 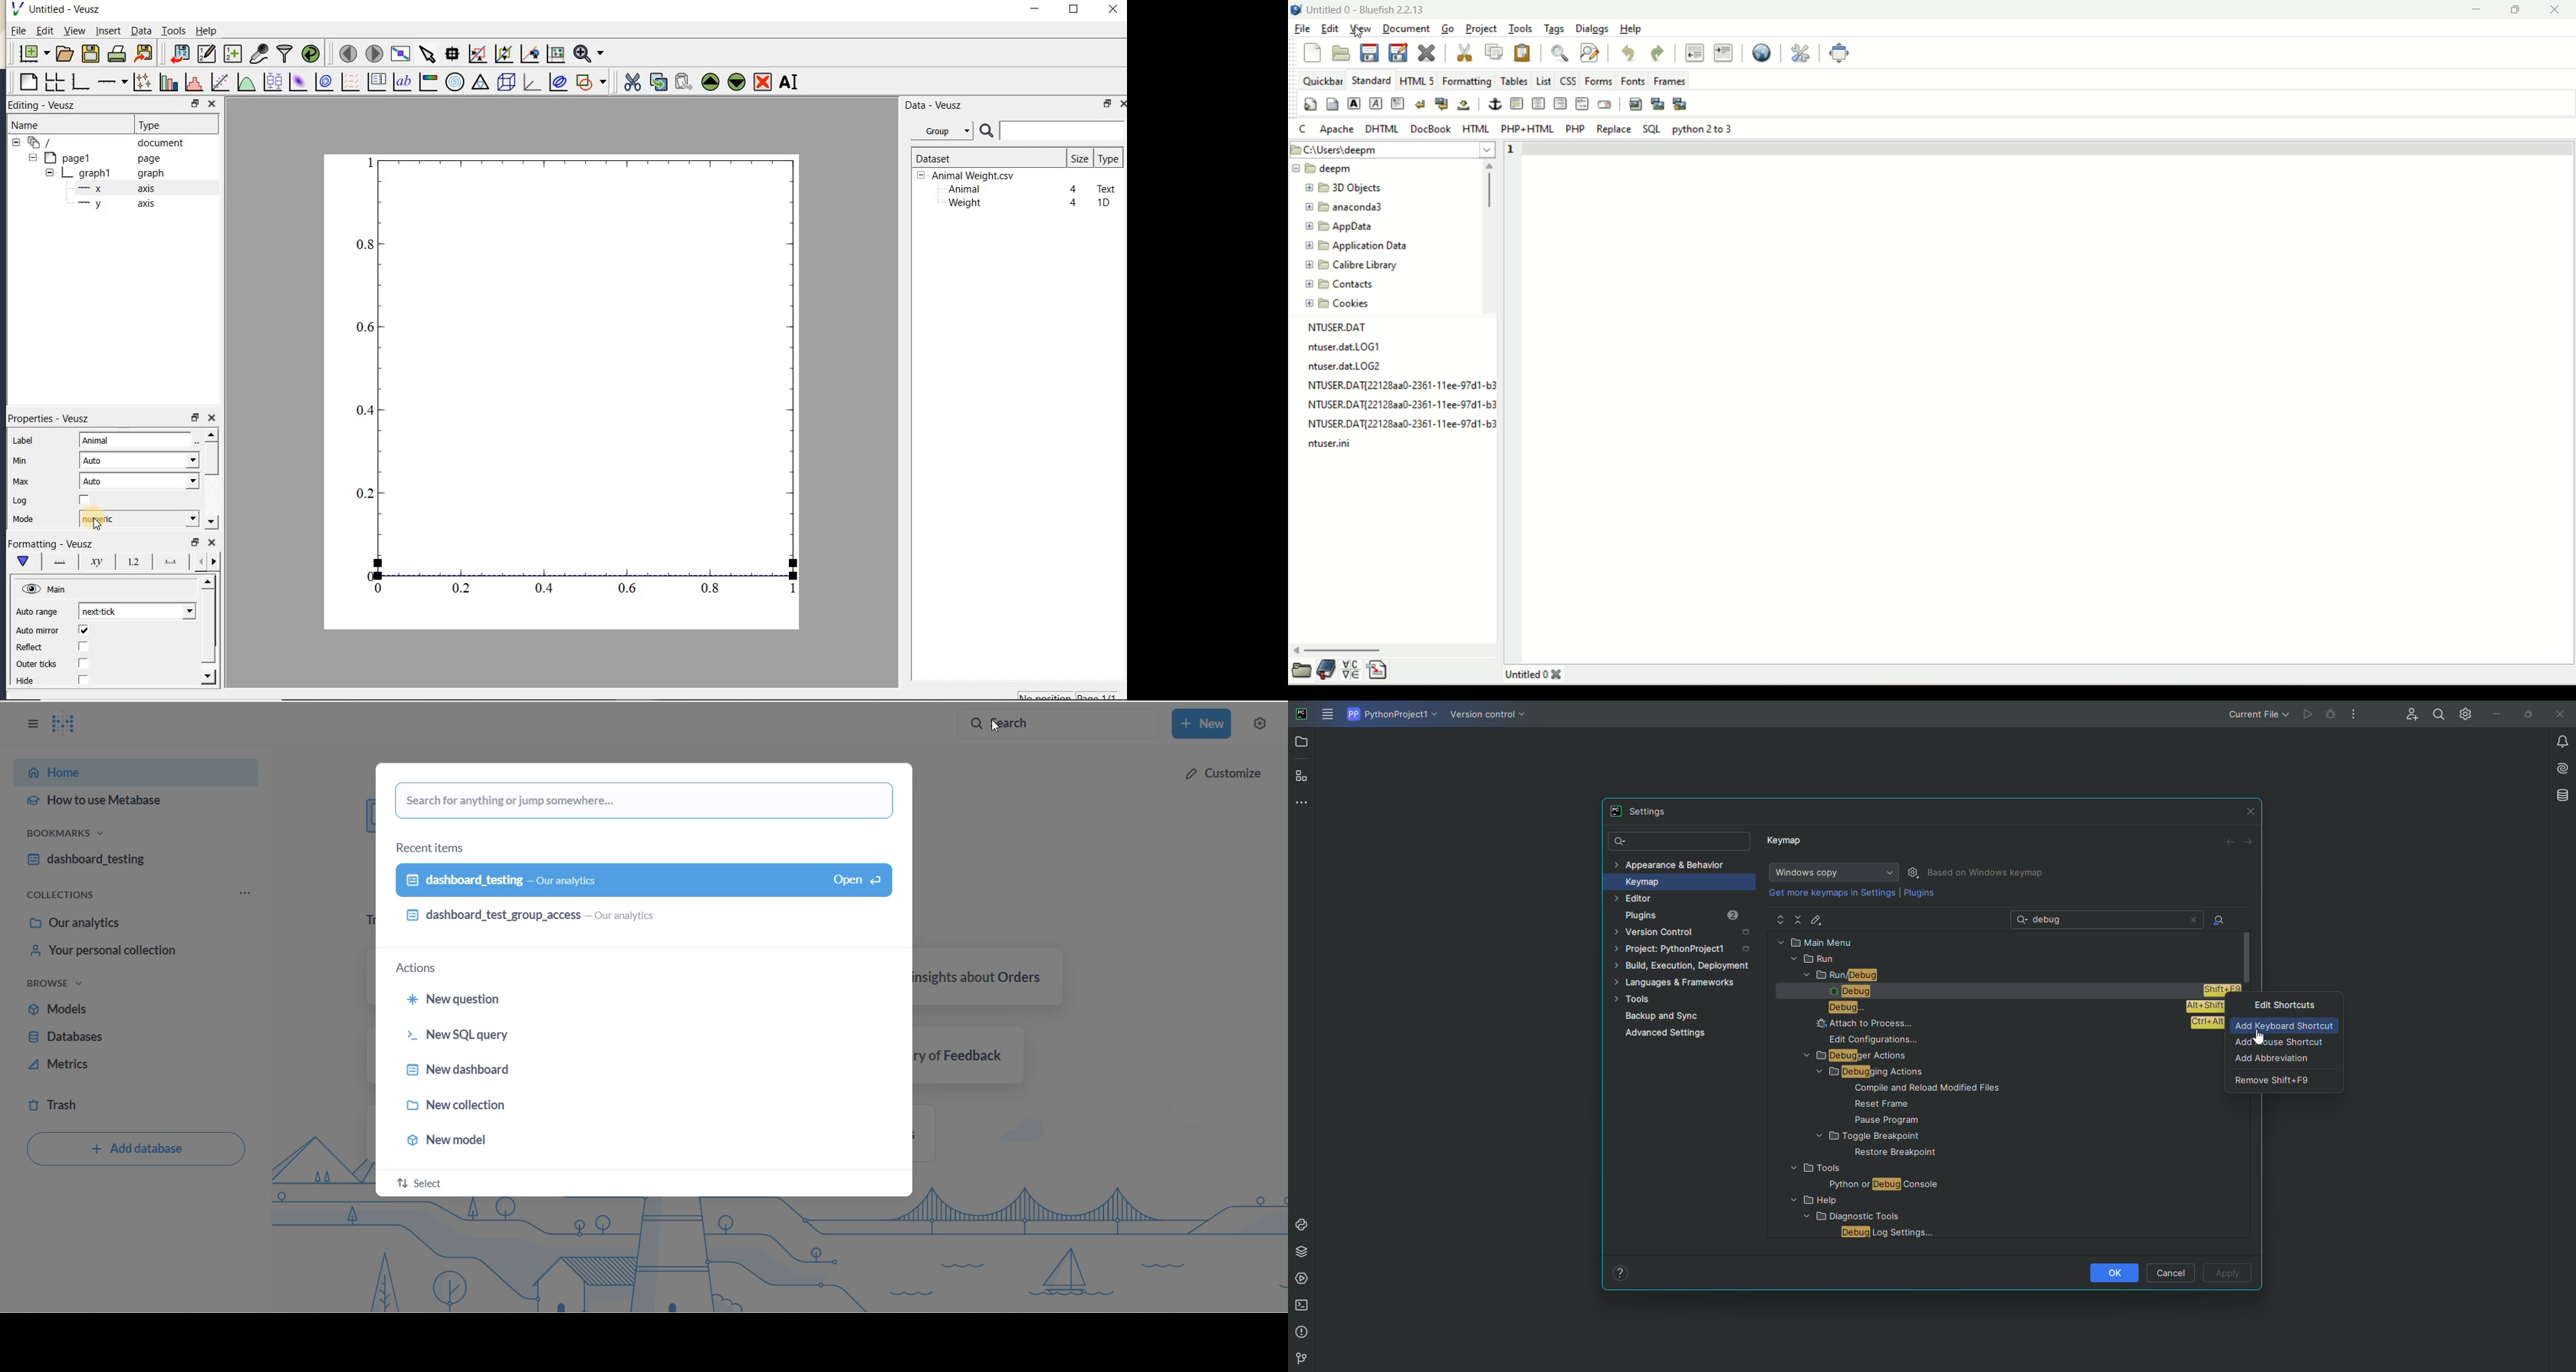 What do you see at coordinates (2284, 1004) in the screenshot?
I see `Edit Shortcuts` at bounding box center [2284, 1004].